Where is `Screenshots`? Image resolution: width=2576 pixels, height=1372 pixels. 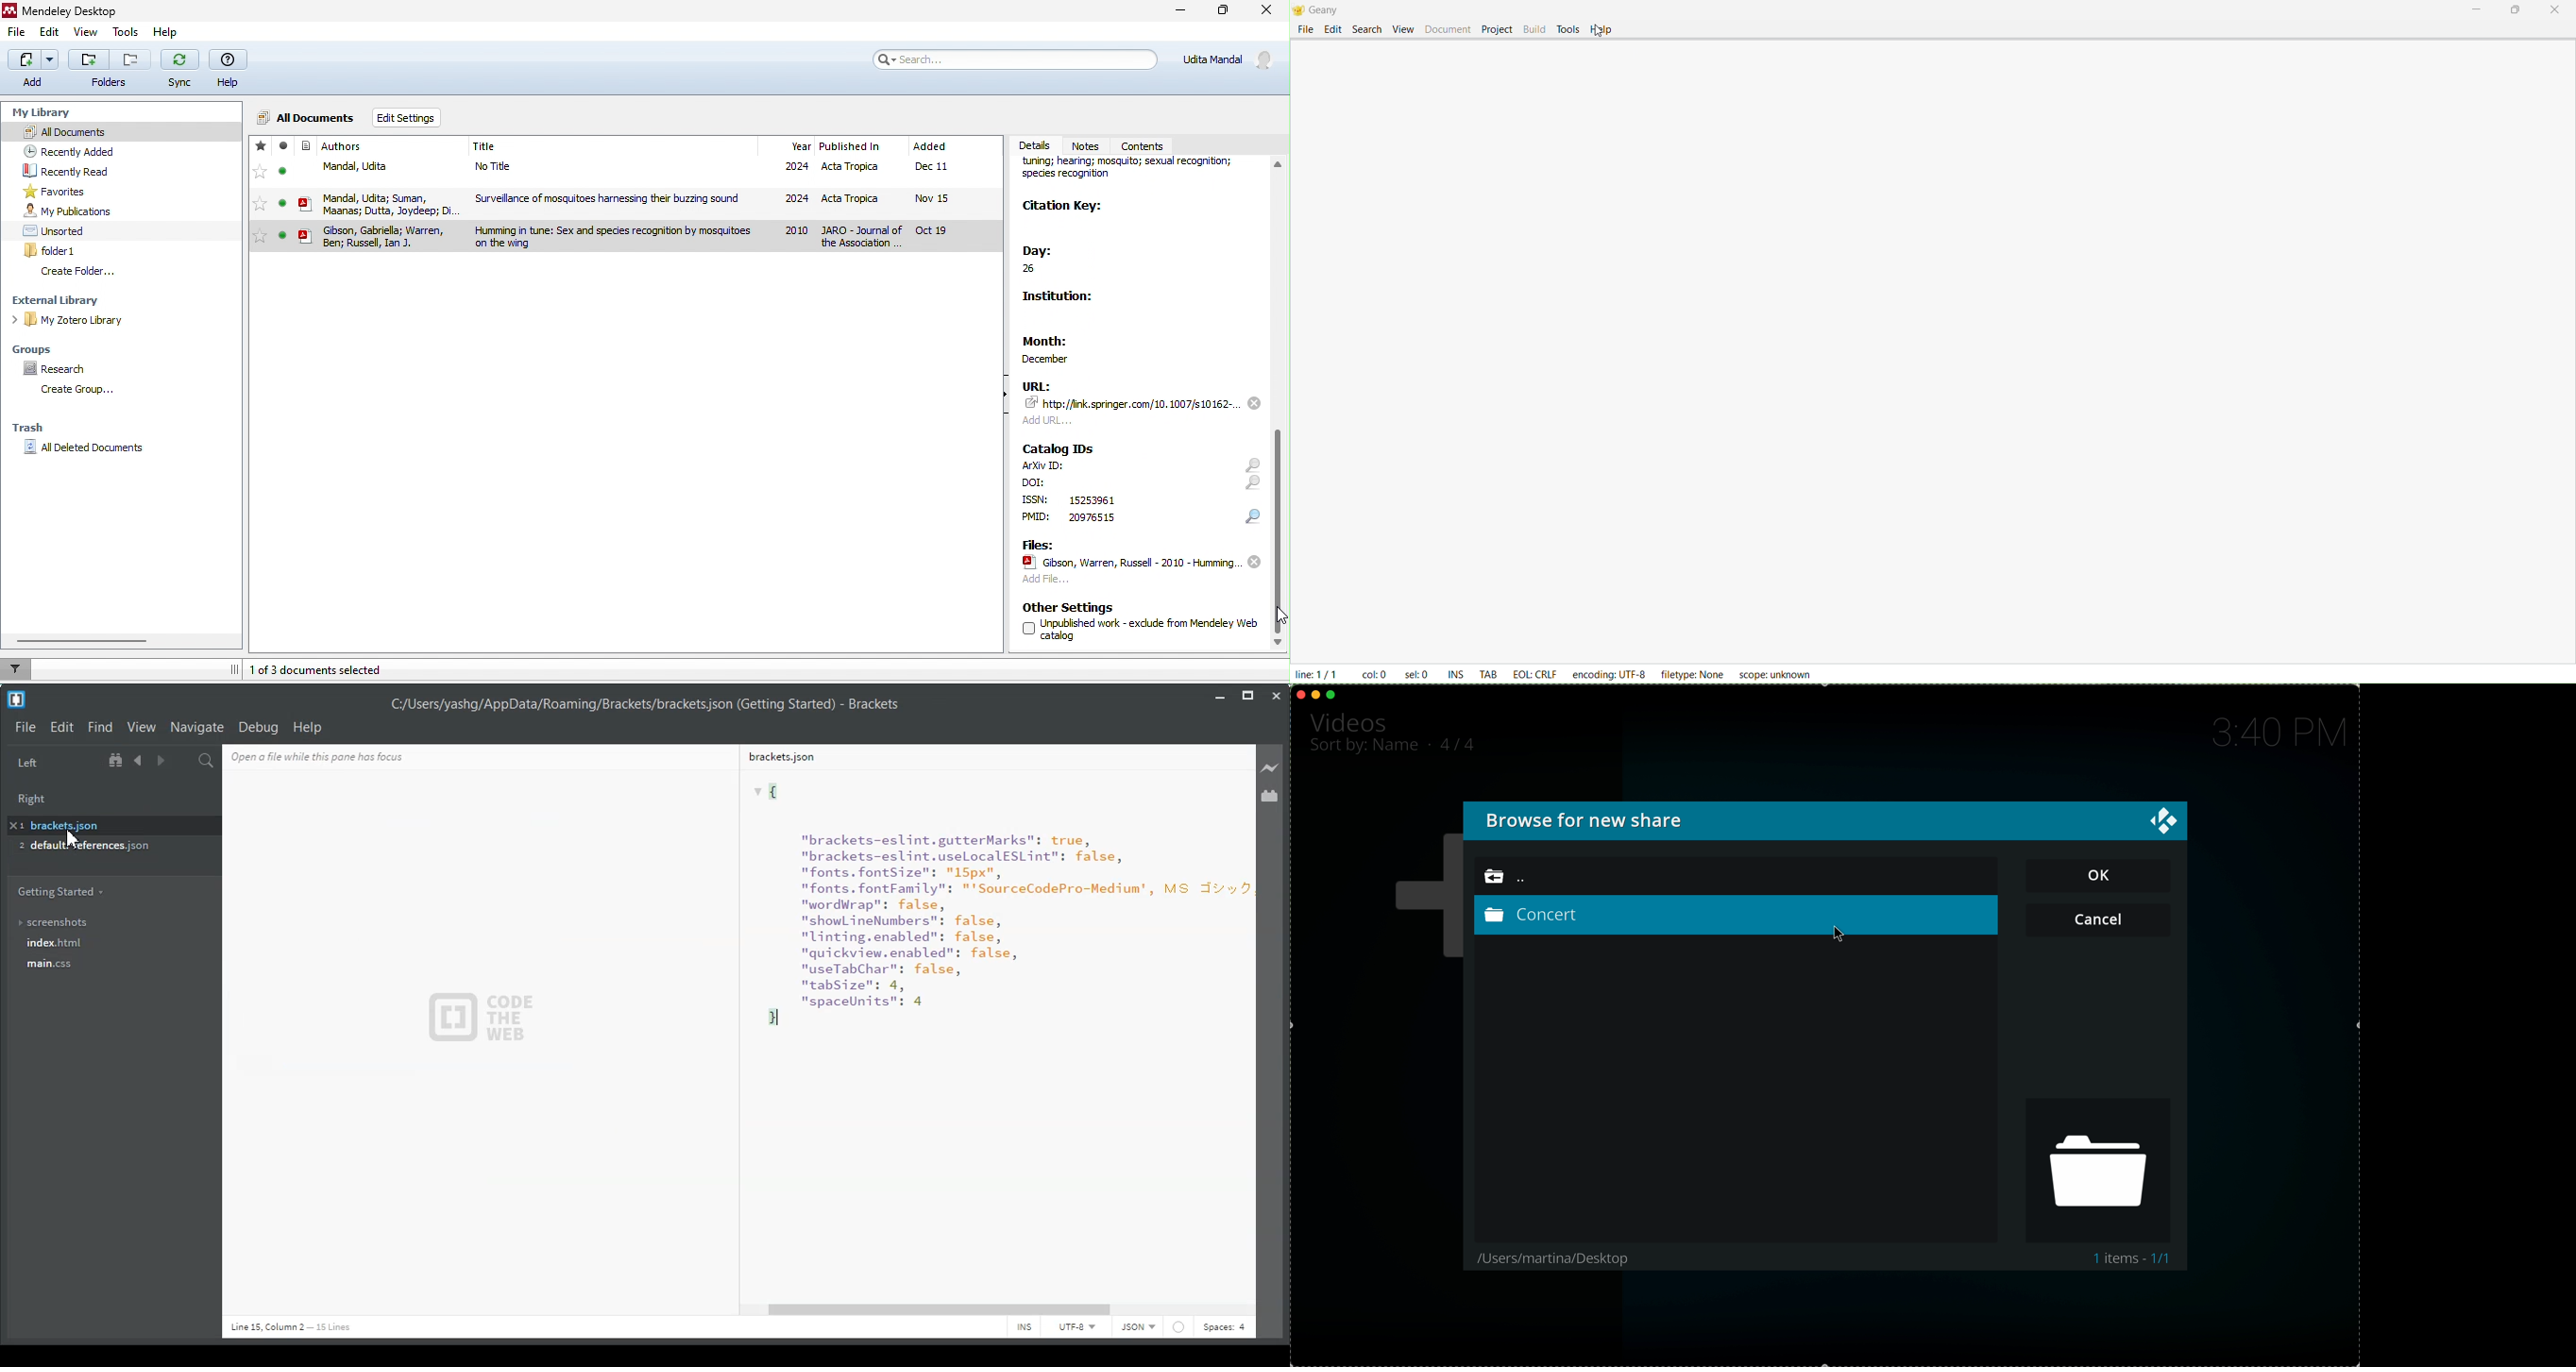 Screenshots is located at coordinates (108, 923).